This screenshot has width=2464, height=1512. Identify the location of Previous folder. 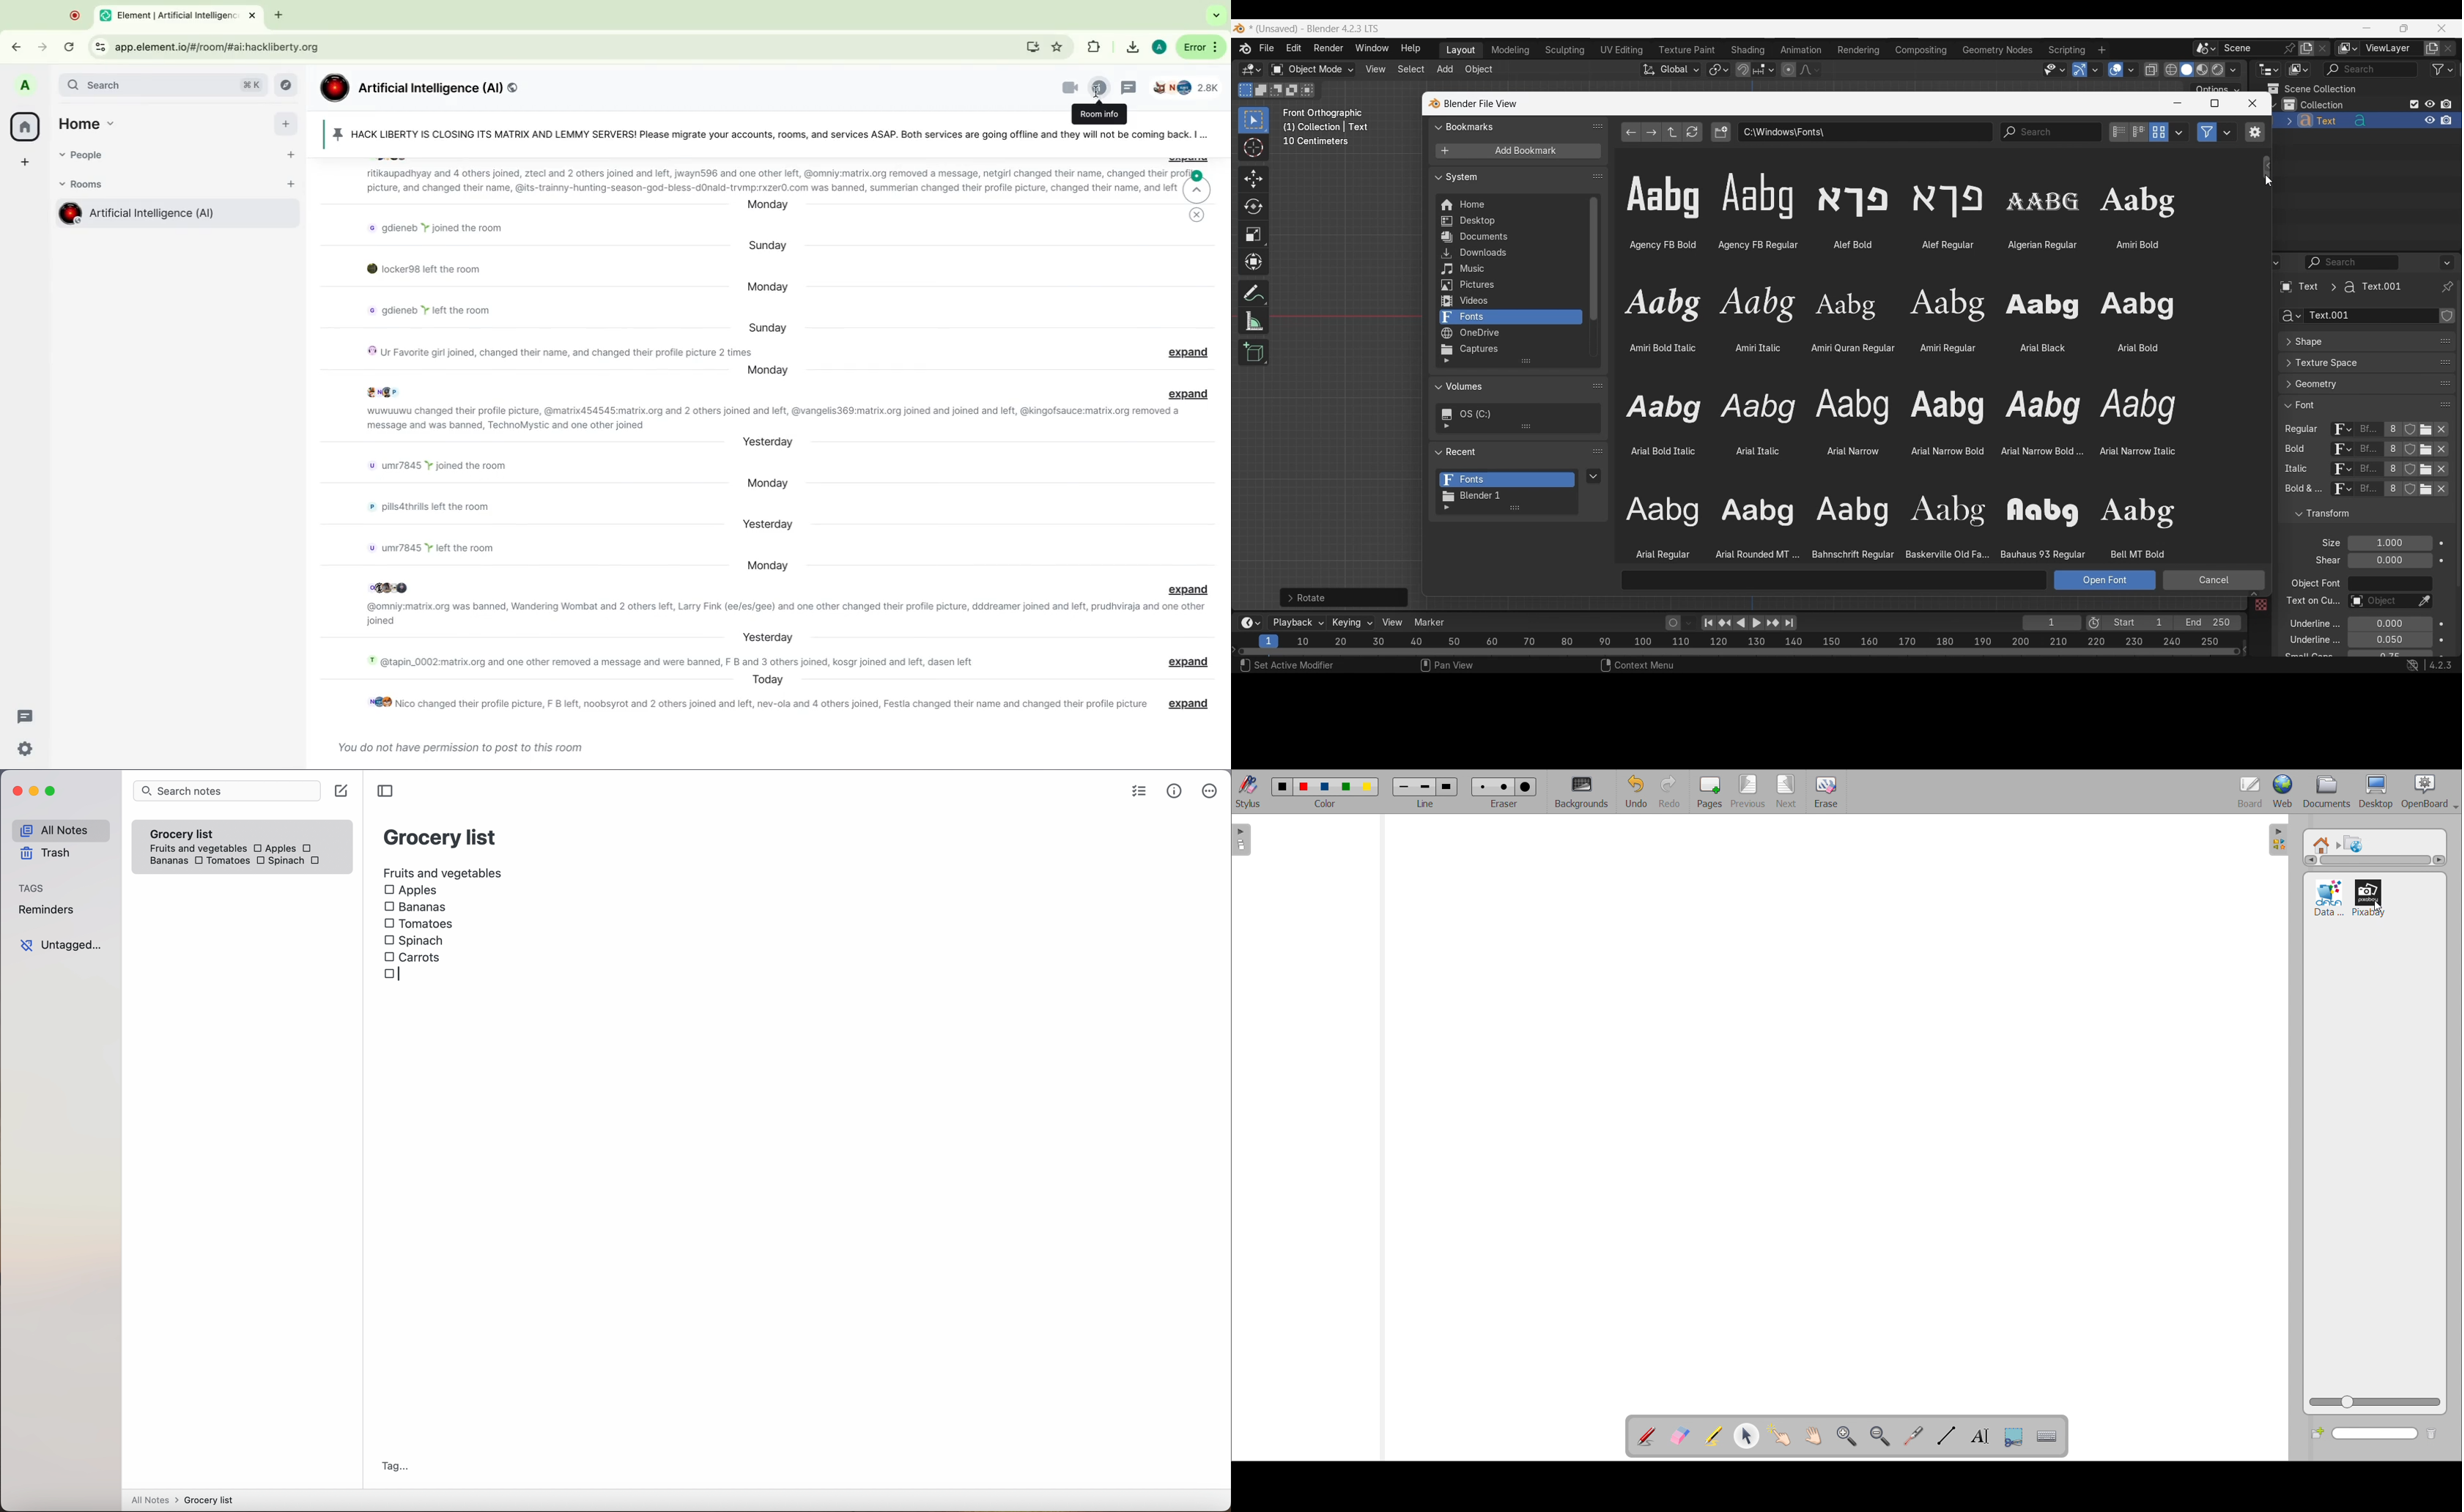
(1632, 132).